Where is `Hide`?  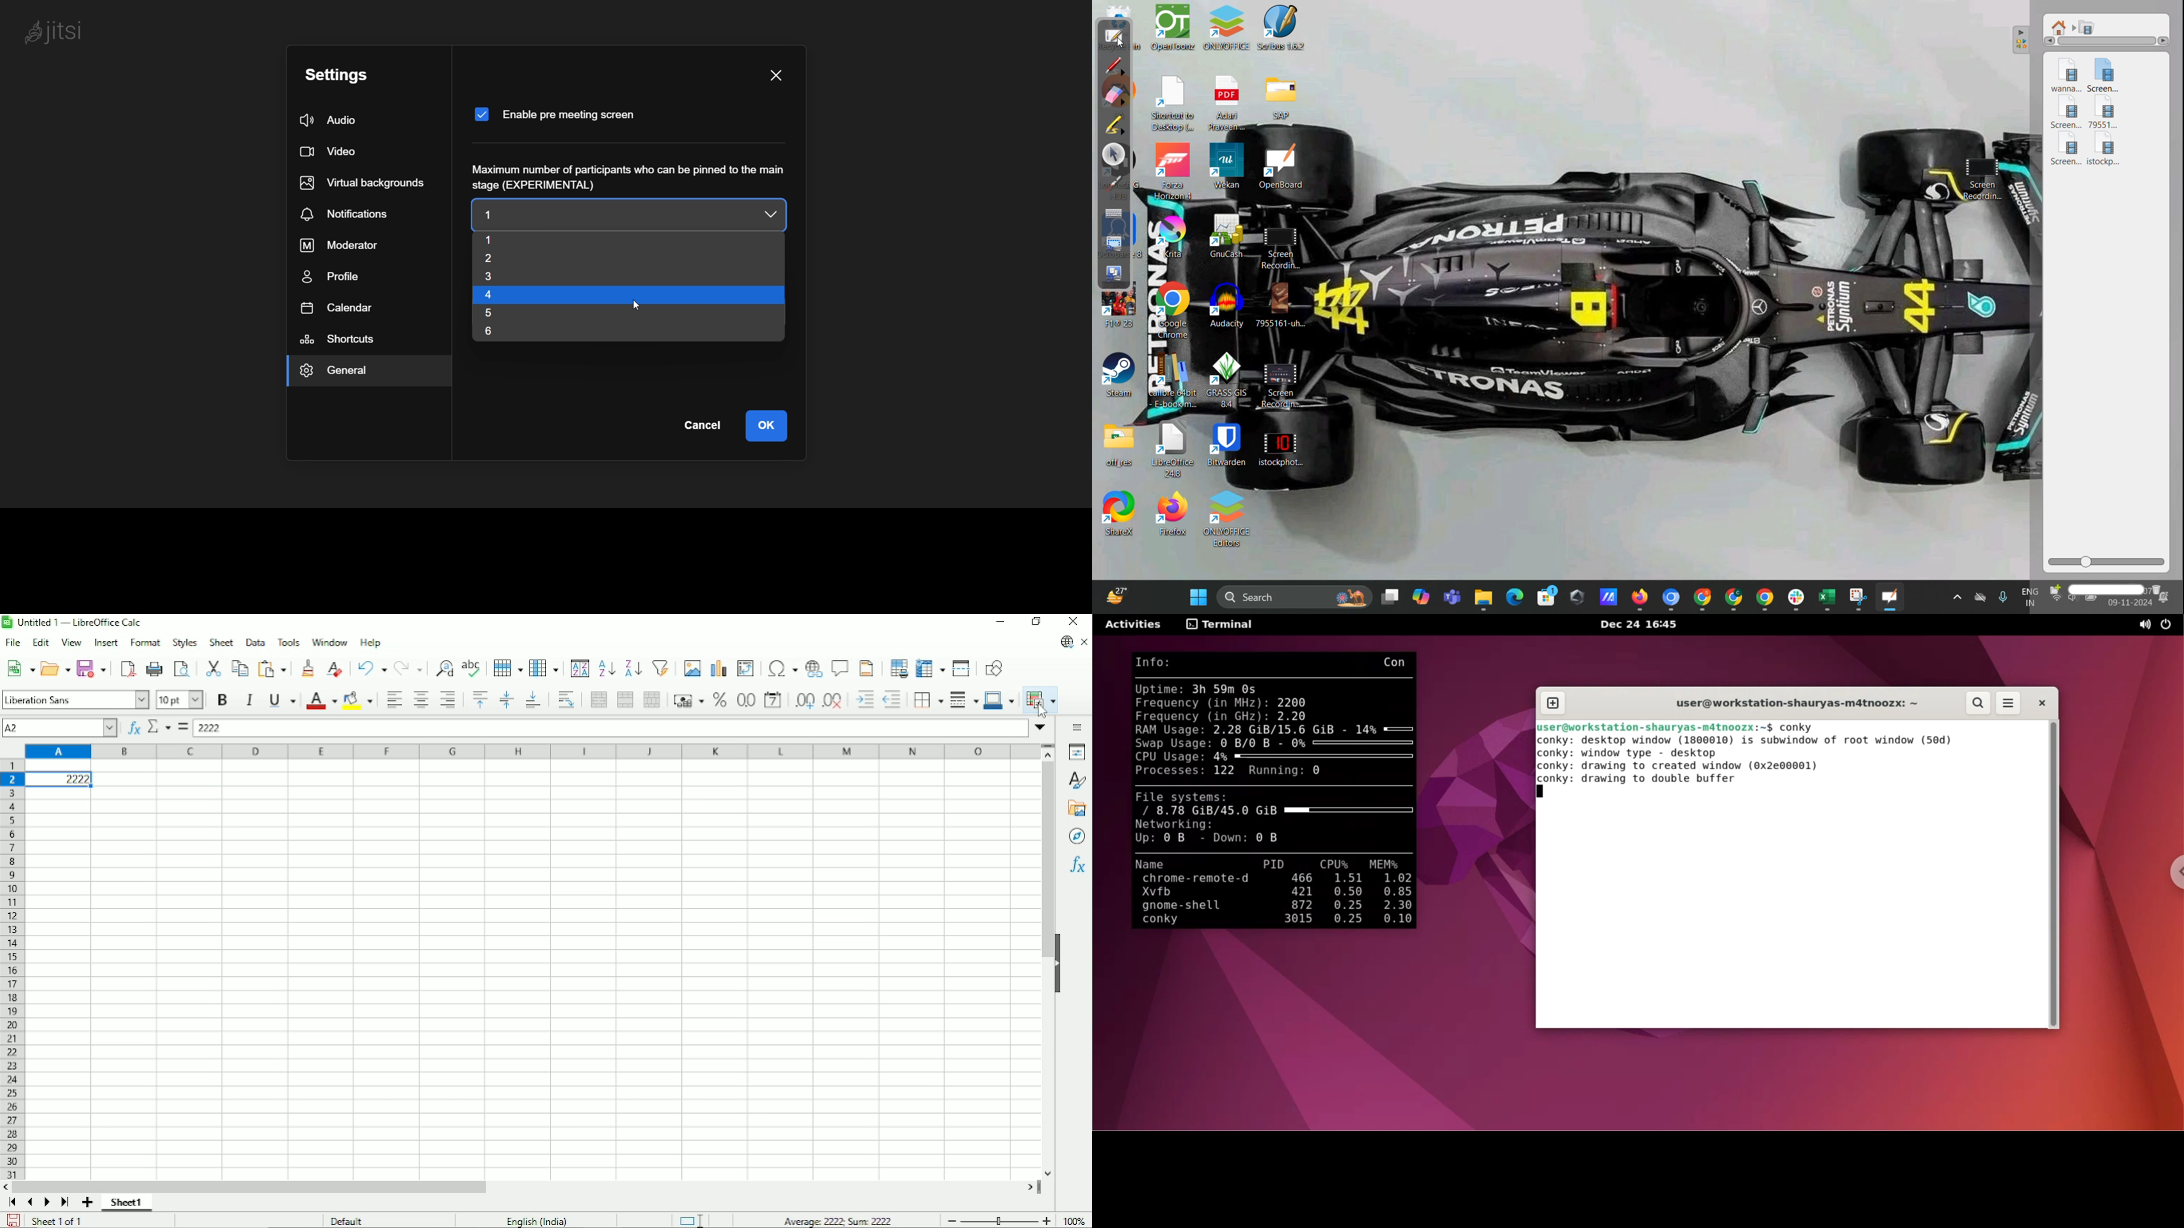 Hide is located at coordinates (1059, 964).